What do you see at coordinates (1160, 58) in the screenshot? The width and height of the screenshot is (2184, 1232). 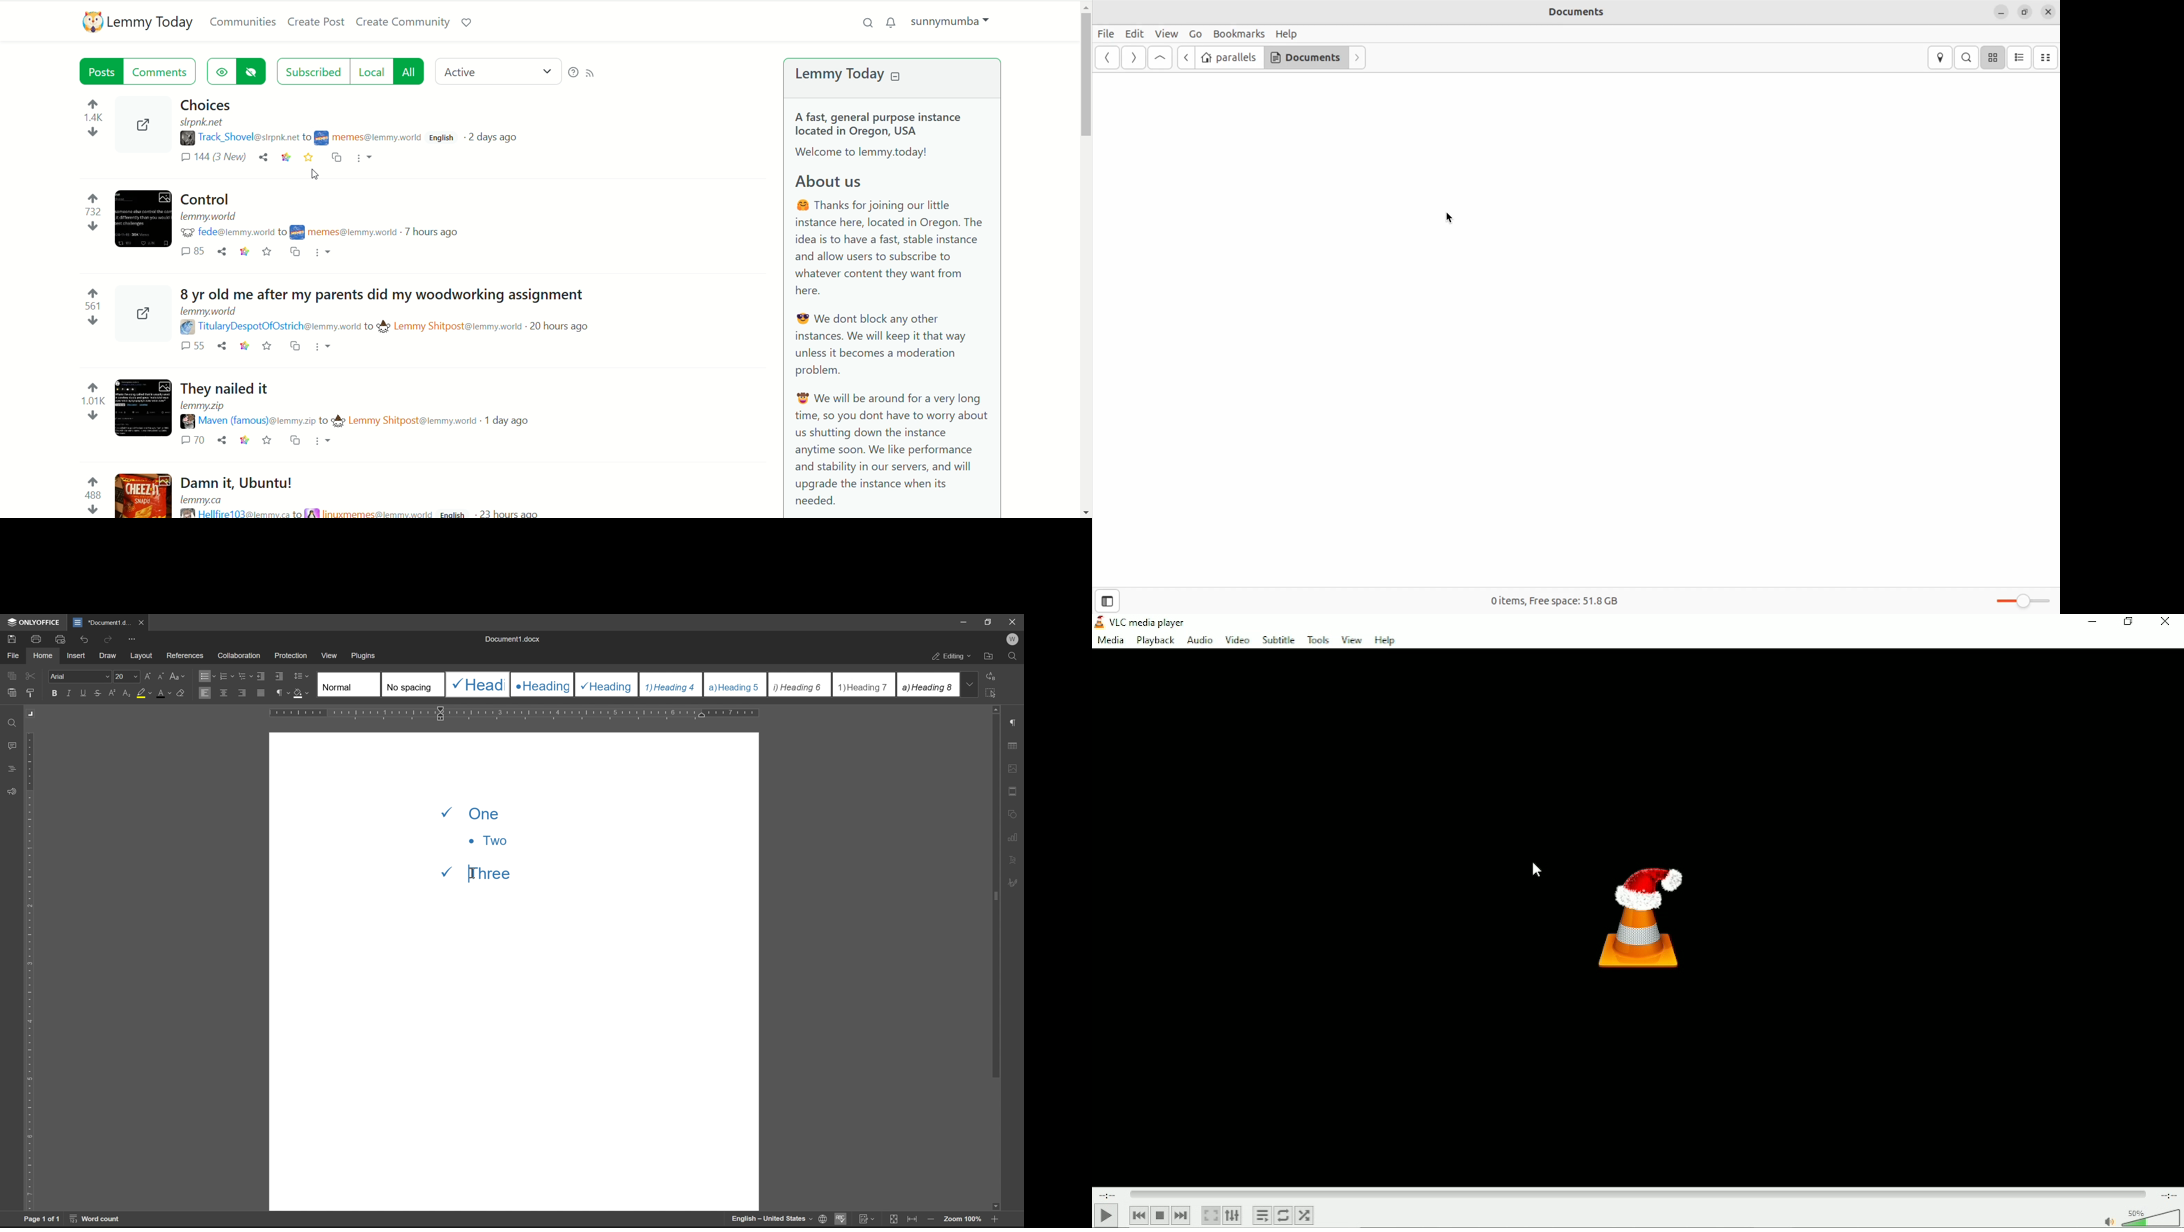 I see `go to first file` at bounding box center [1160, 58].